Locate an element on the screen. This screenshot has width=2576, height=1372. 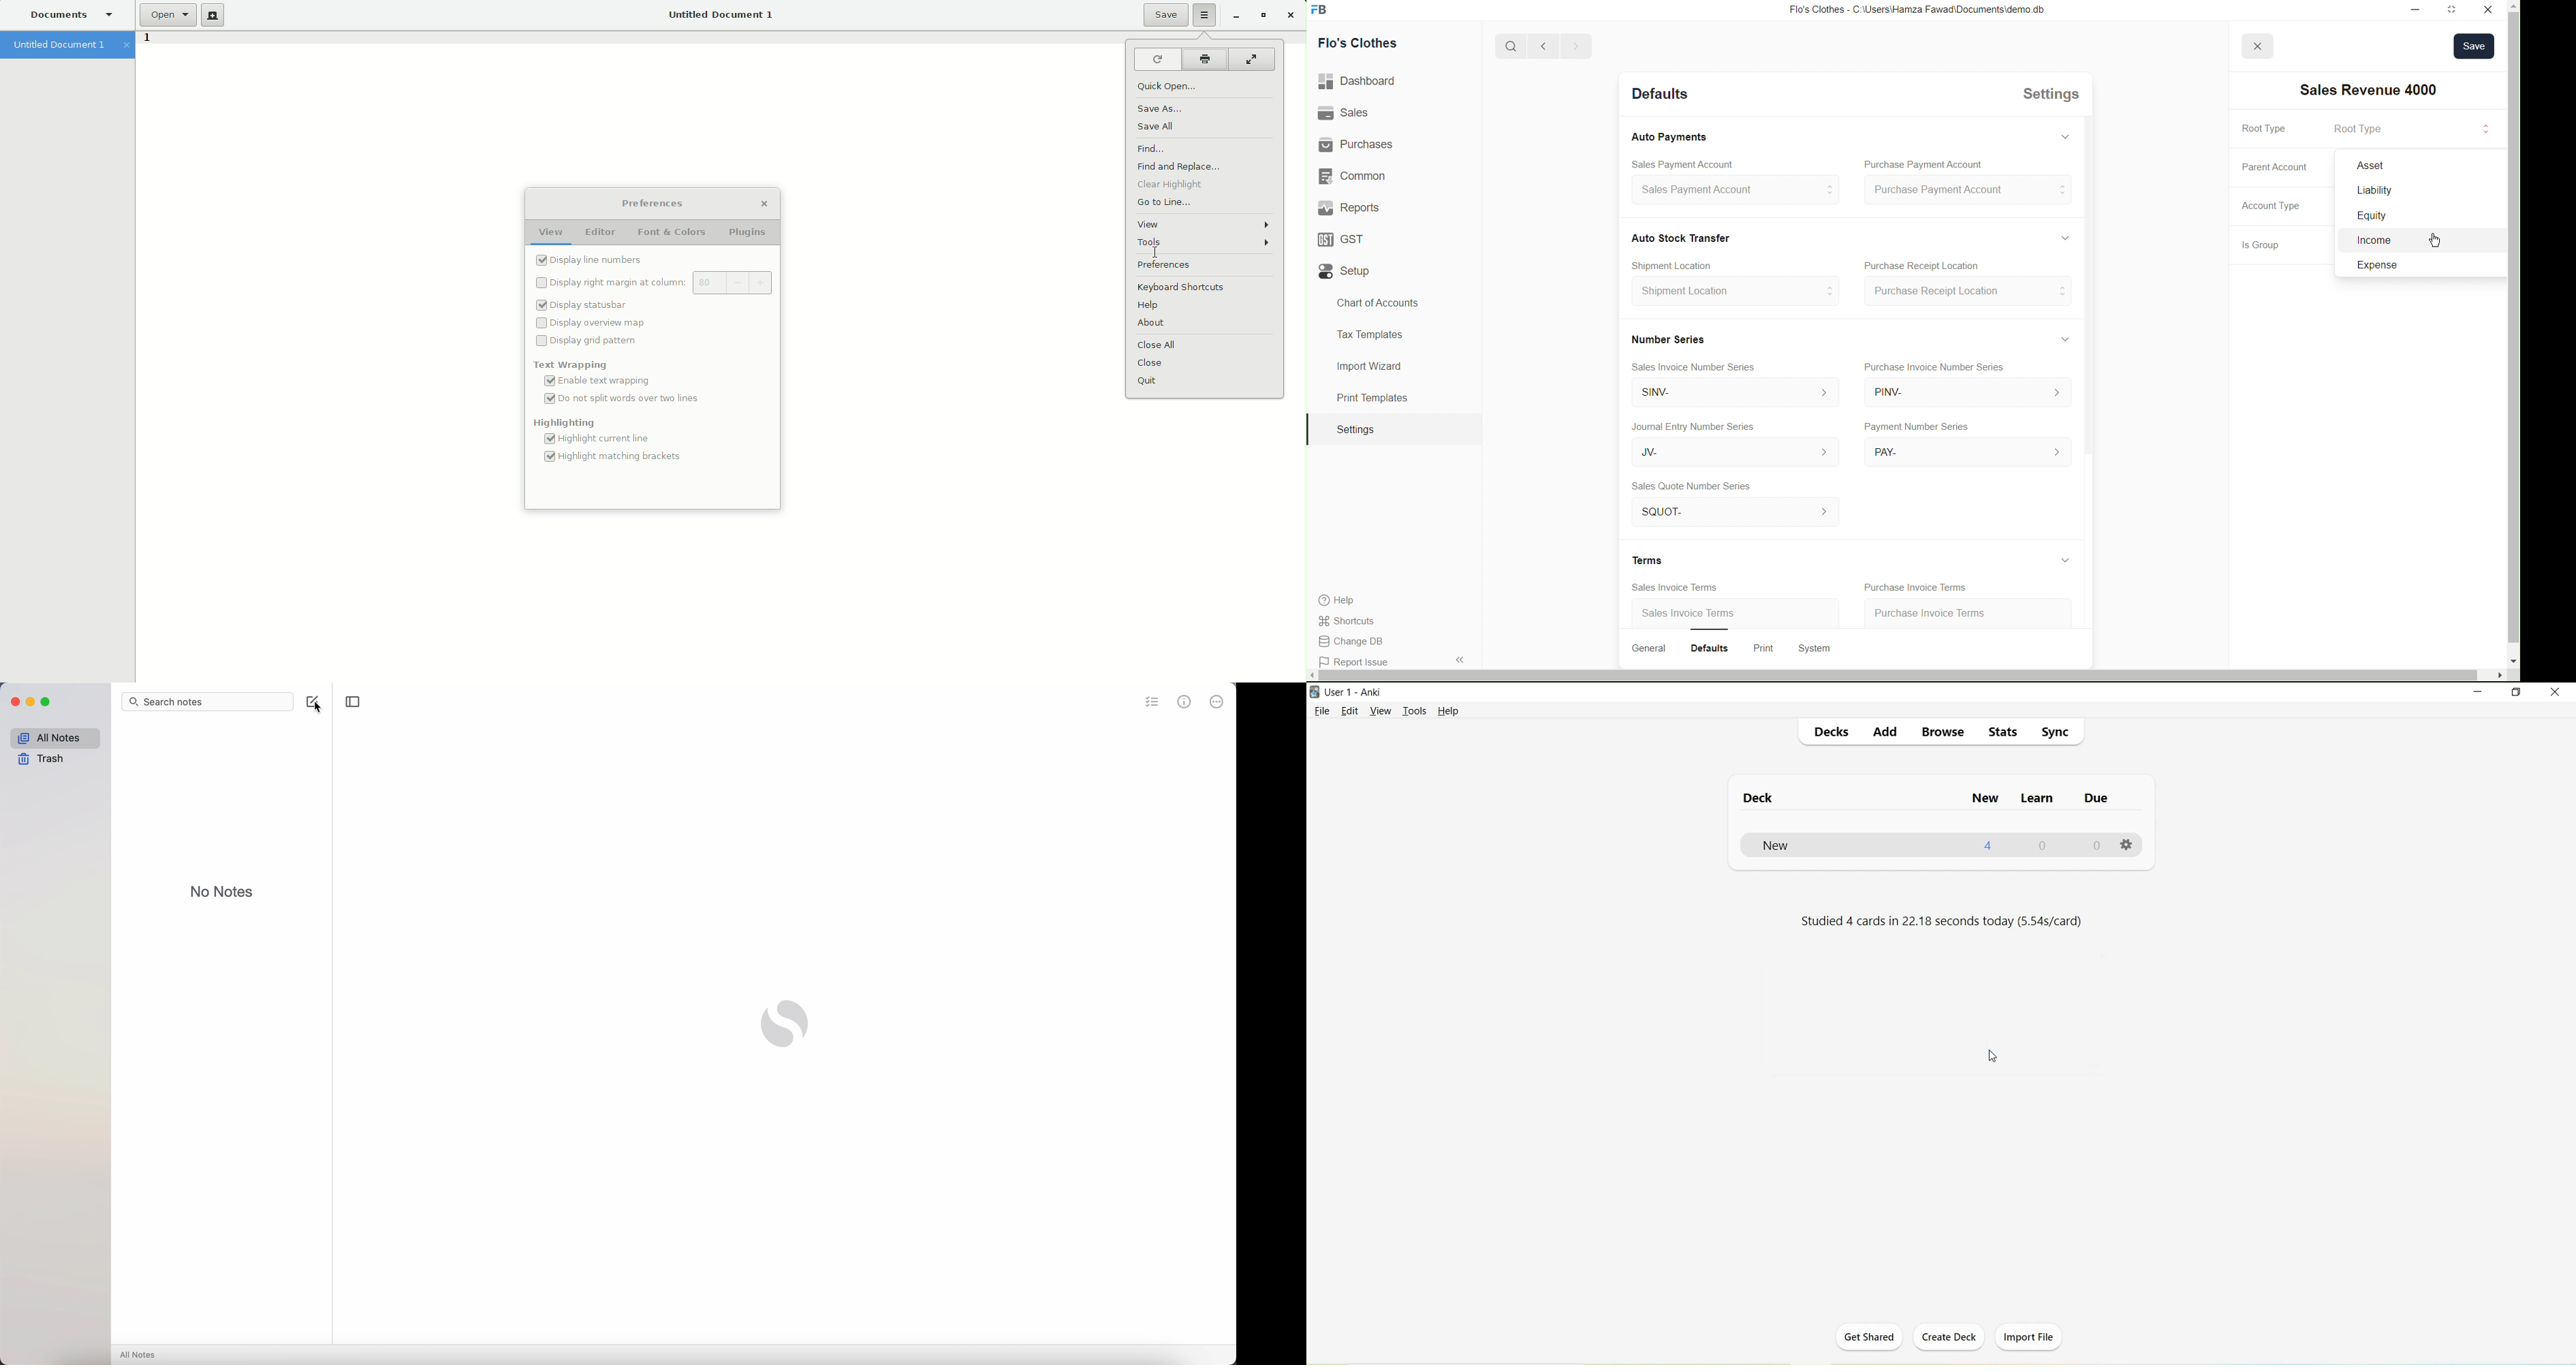
Hide  is located at coordinates (2069, 236).